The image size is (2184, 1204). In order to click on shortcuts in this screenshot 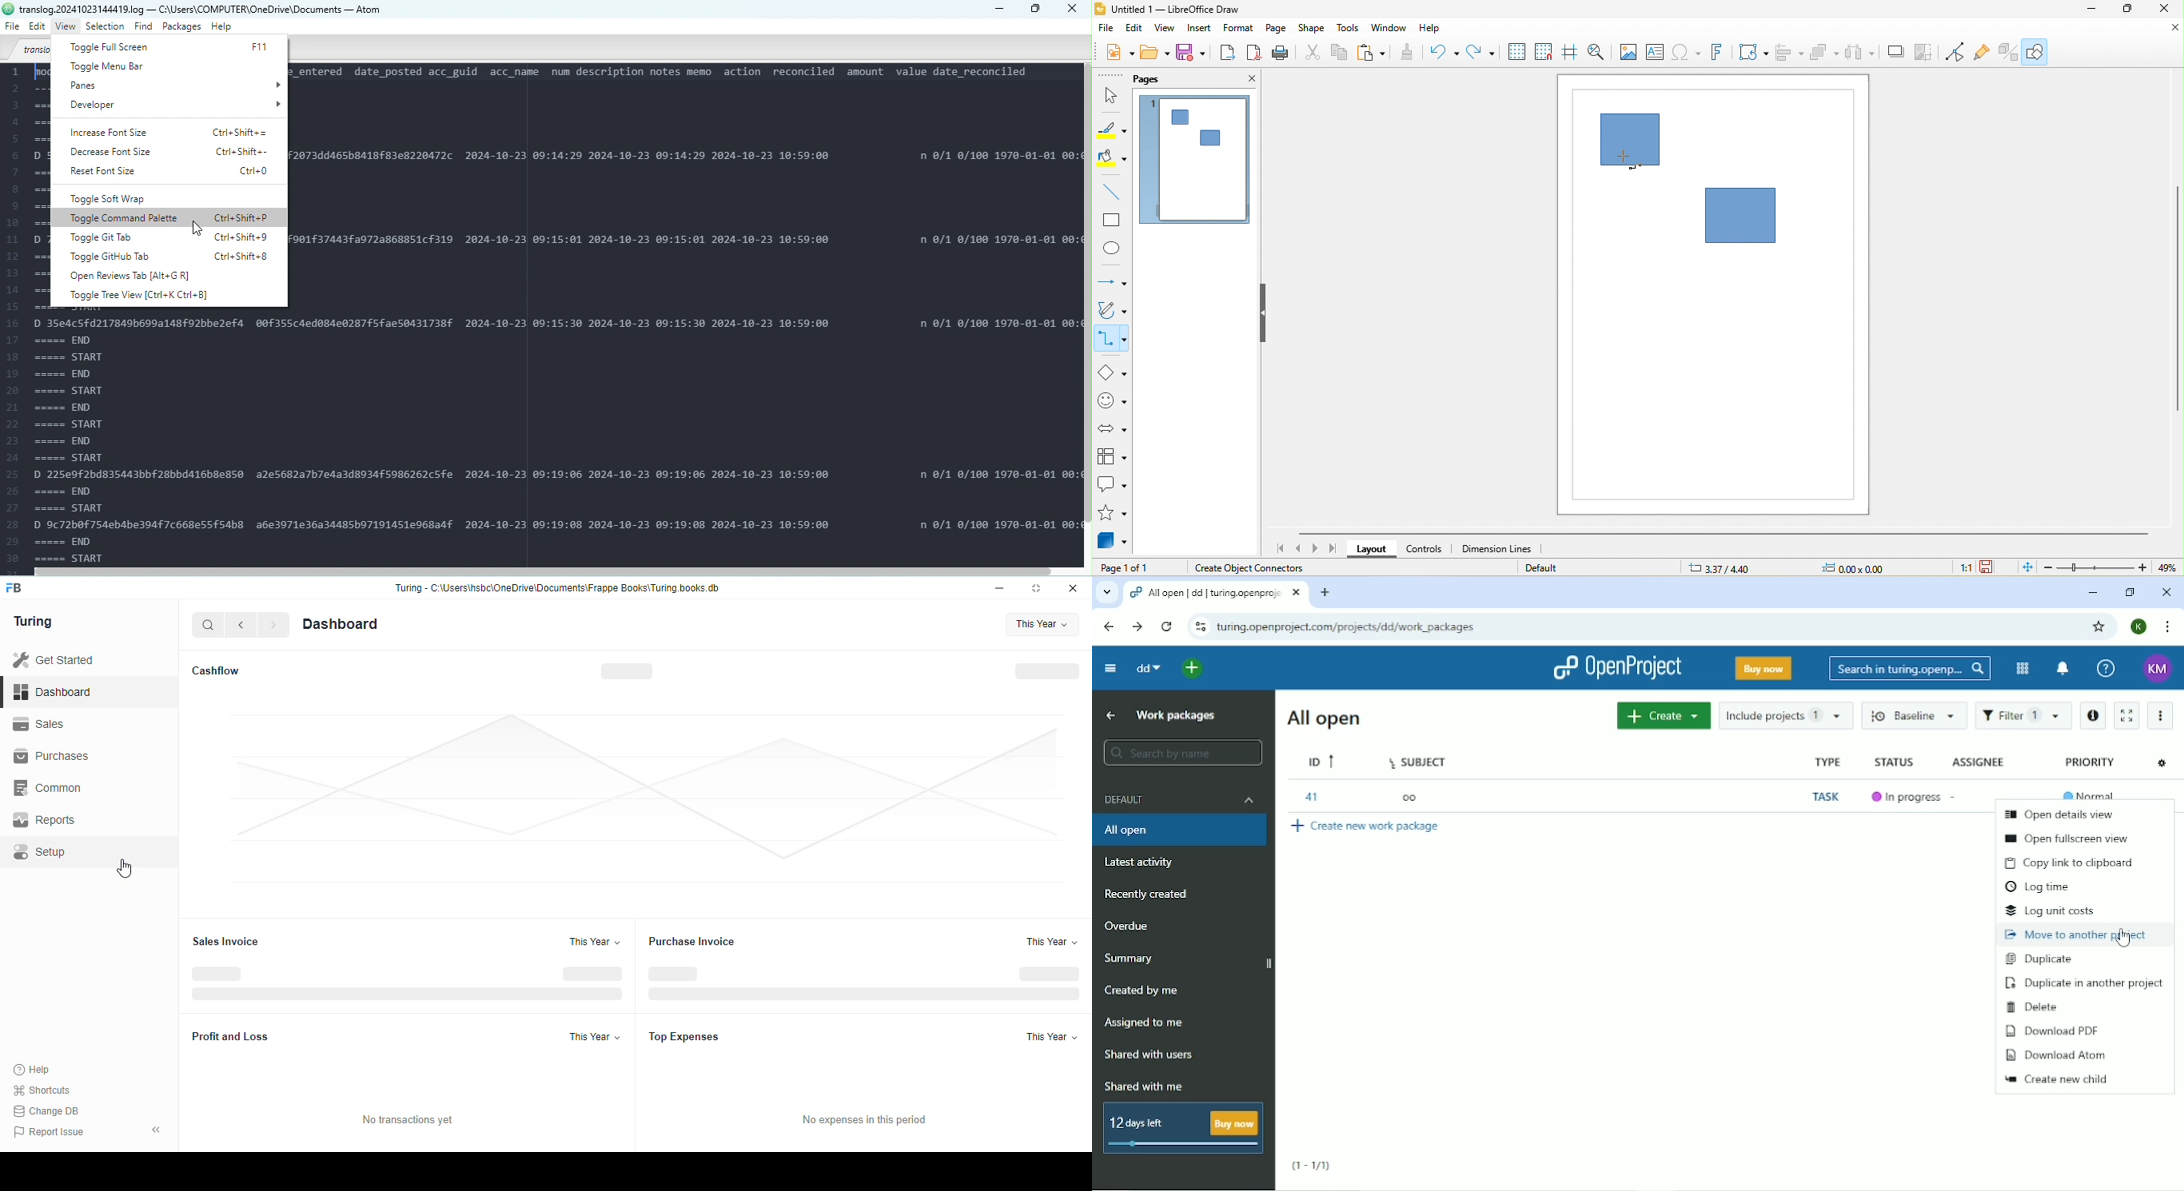, I will do `click(42, 1090)`.